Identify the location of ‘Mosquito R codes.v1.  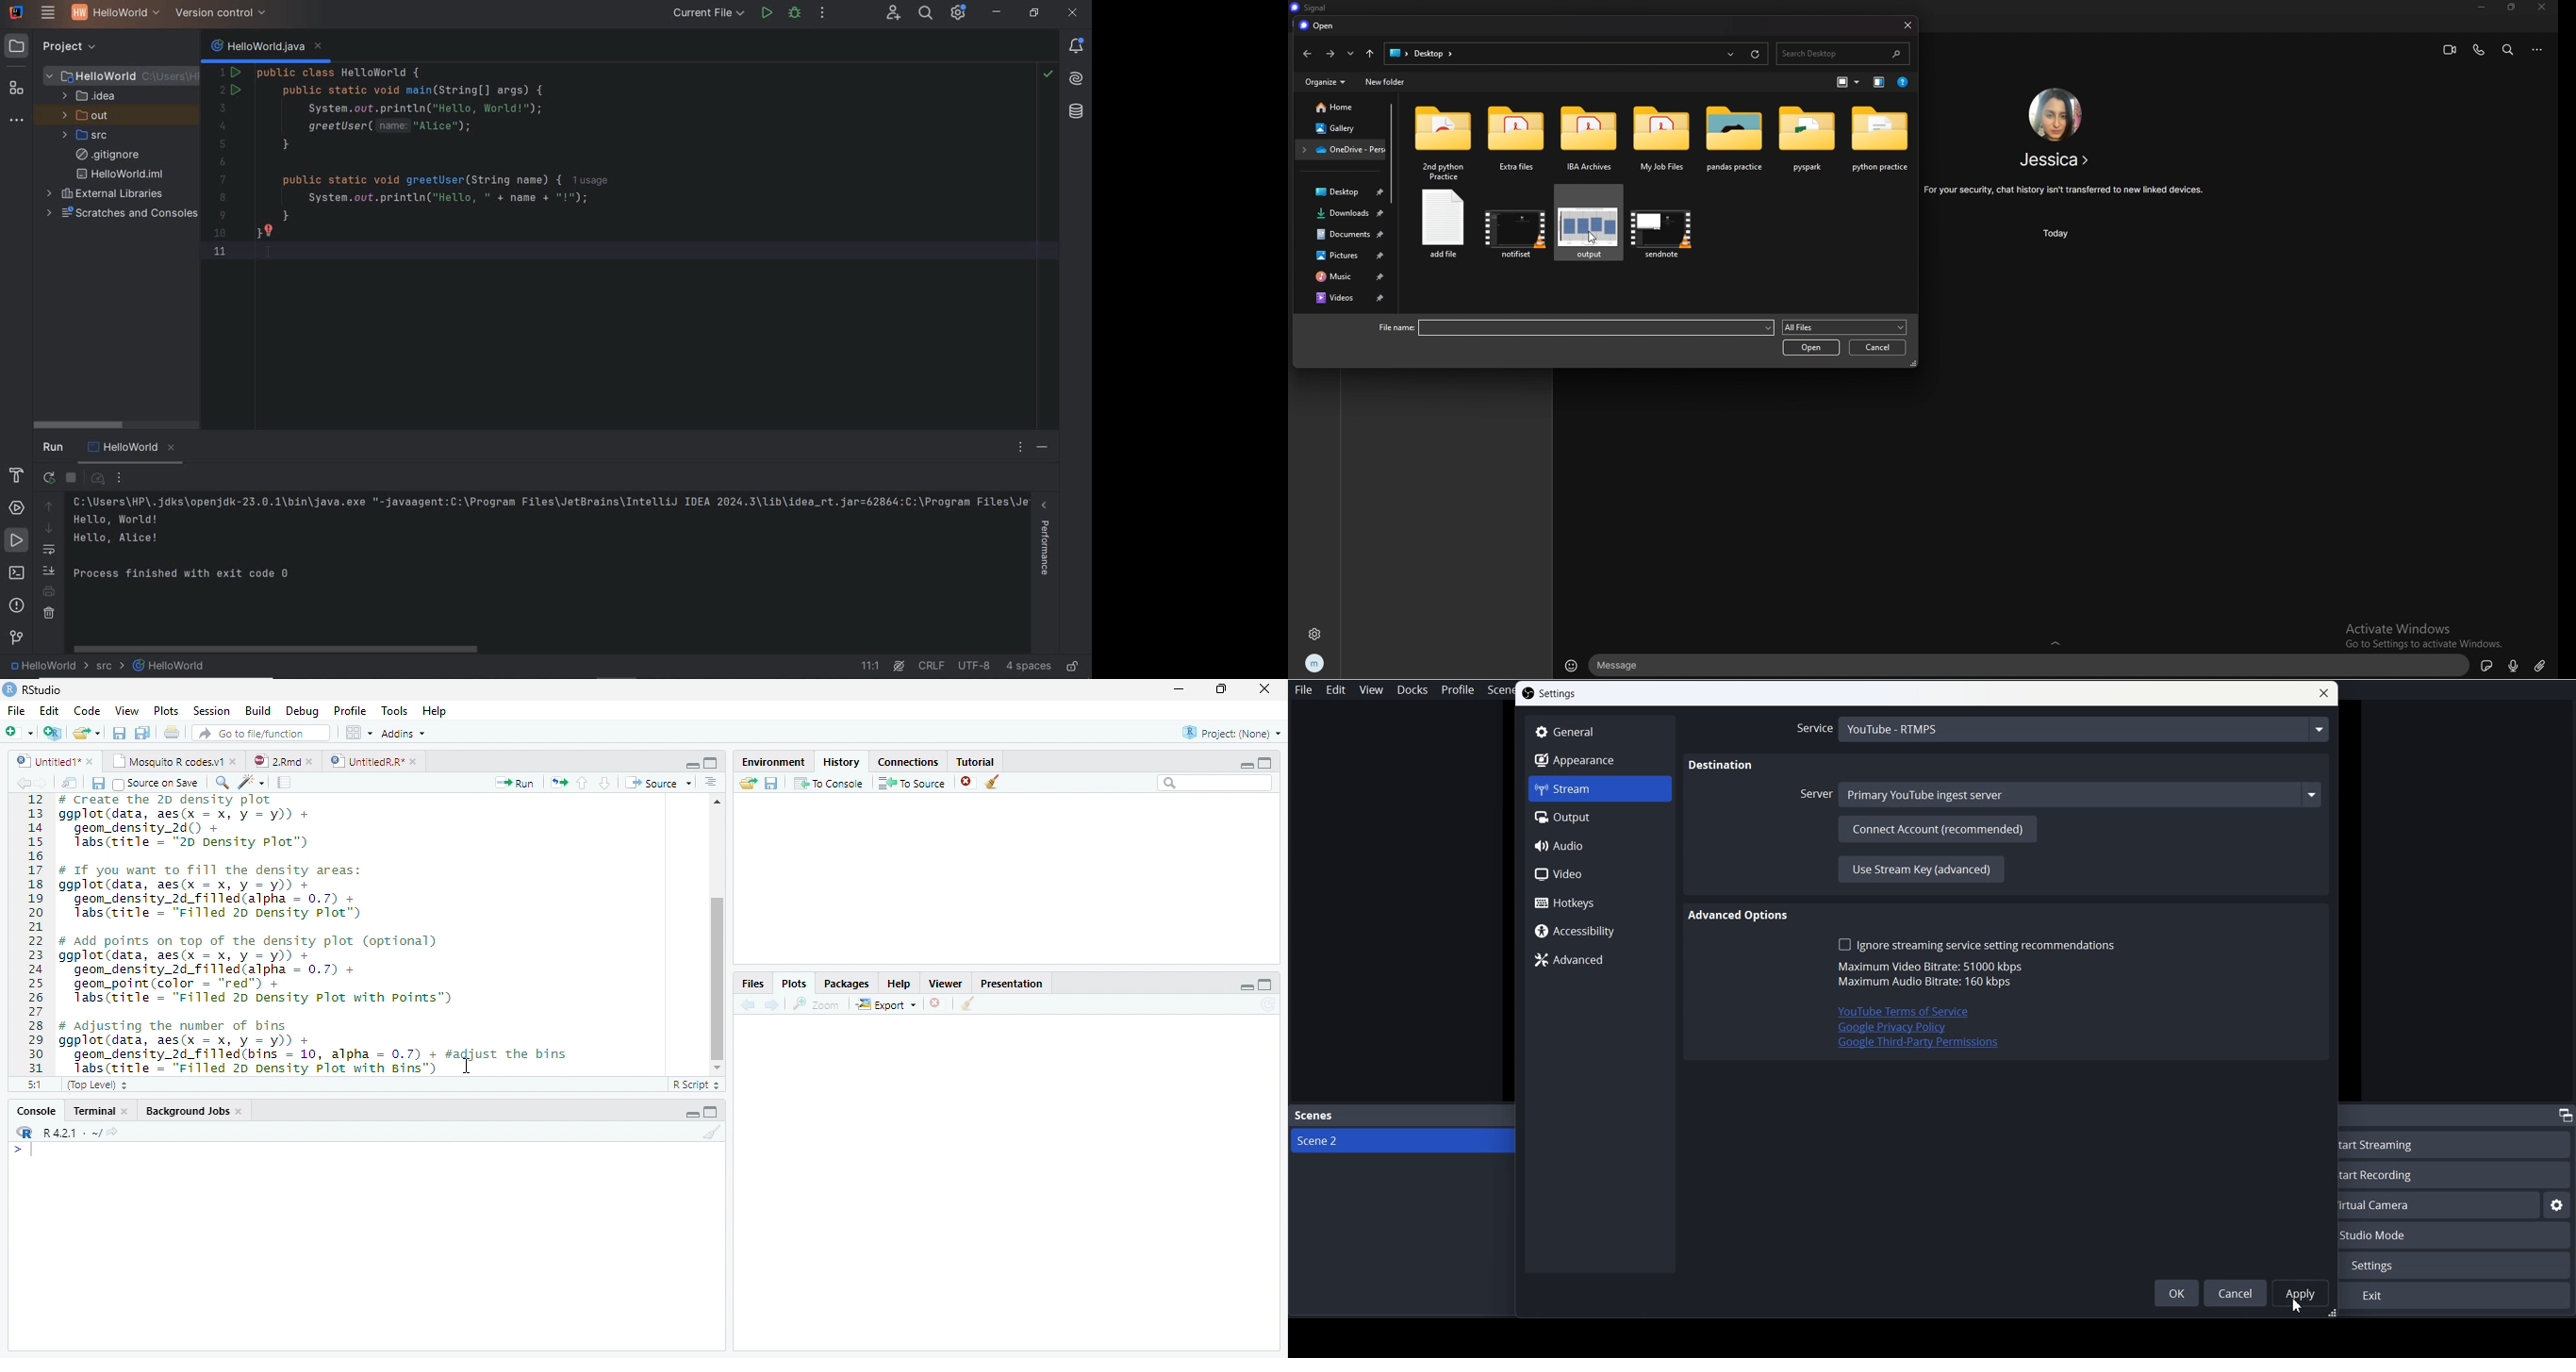
(168, 761).